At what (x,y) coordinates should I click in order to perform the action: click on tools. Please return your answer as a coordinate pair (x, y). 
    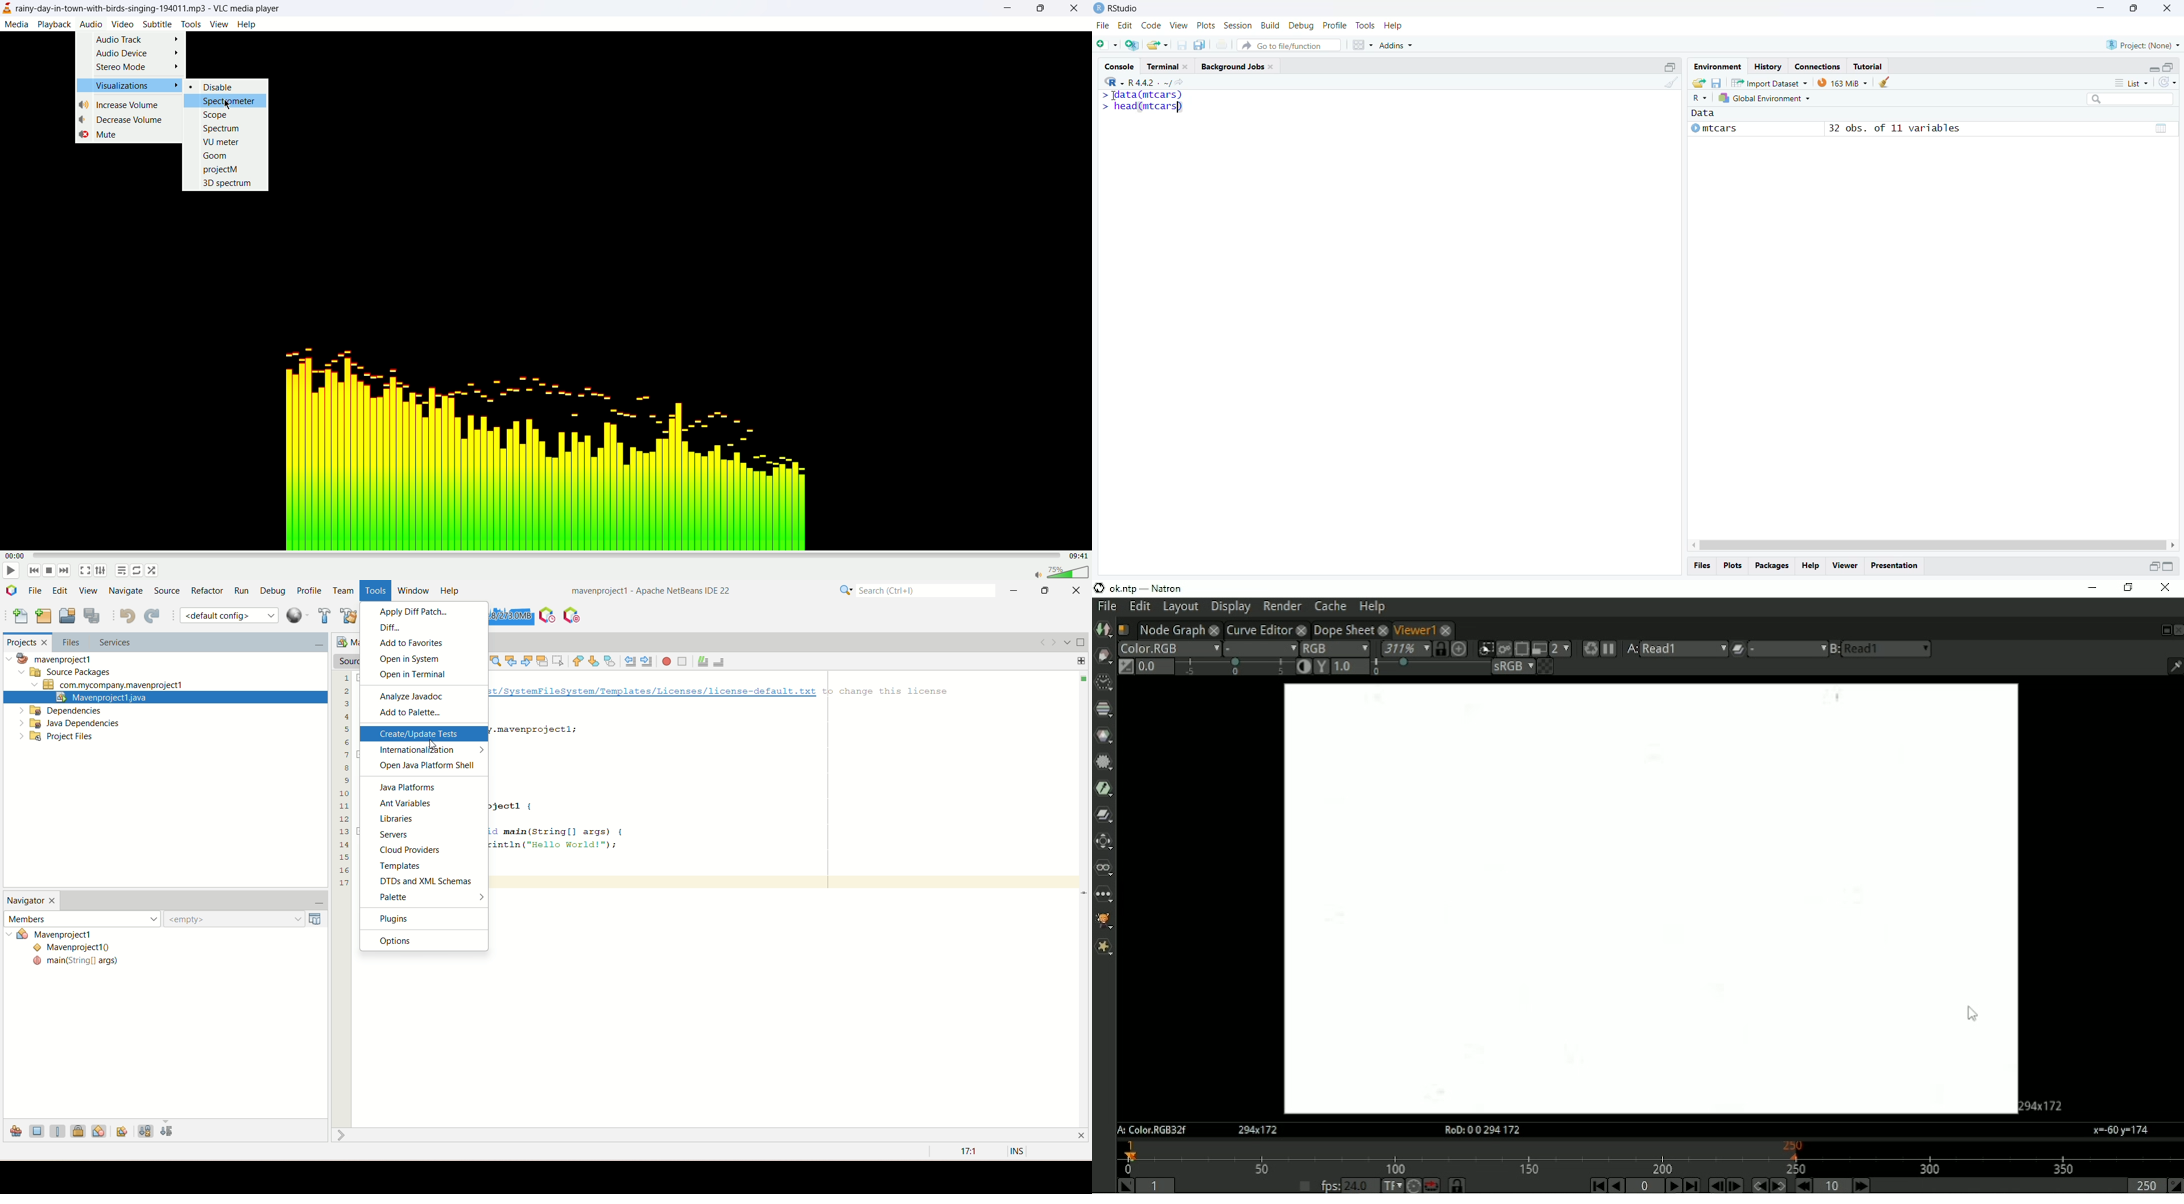
    Looking at the image, I should click on (191, 23).